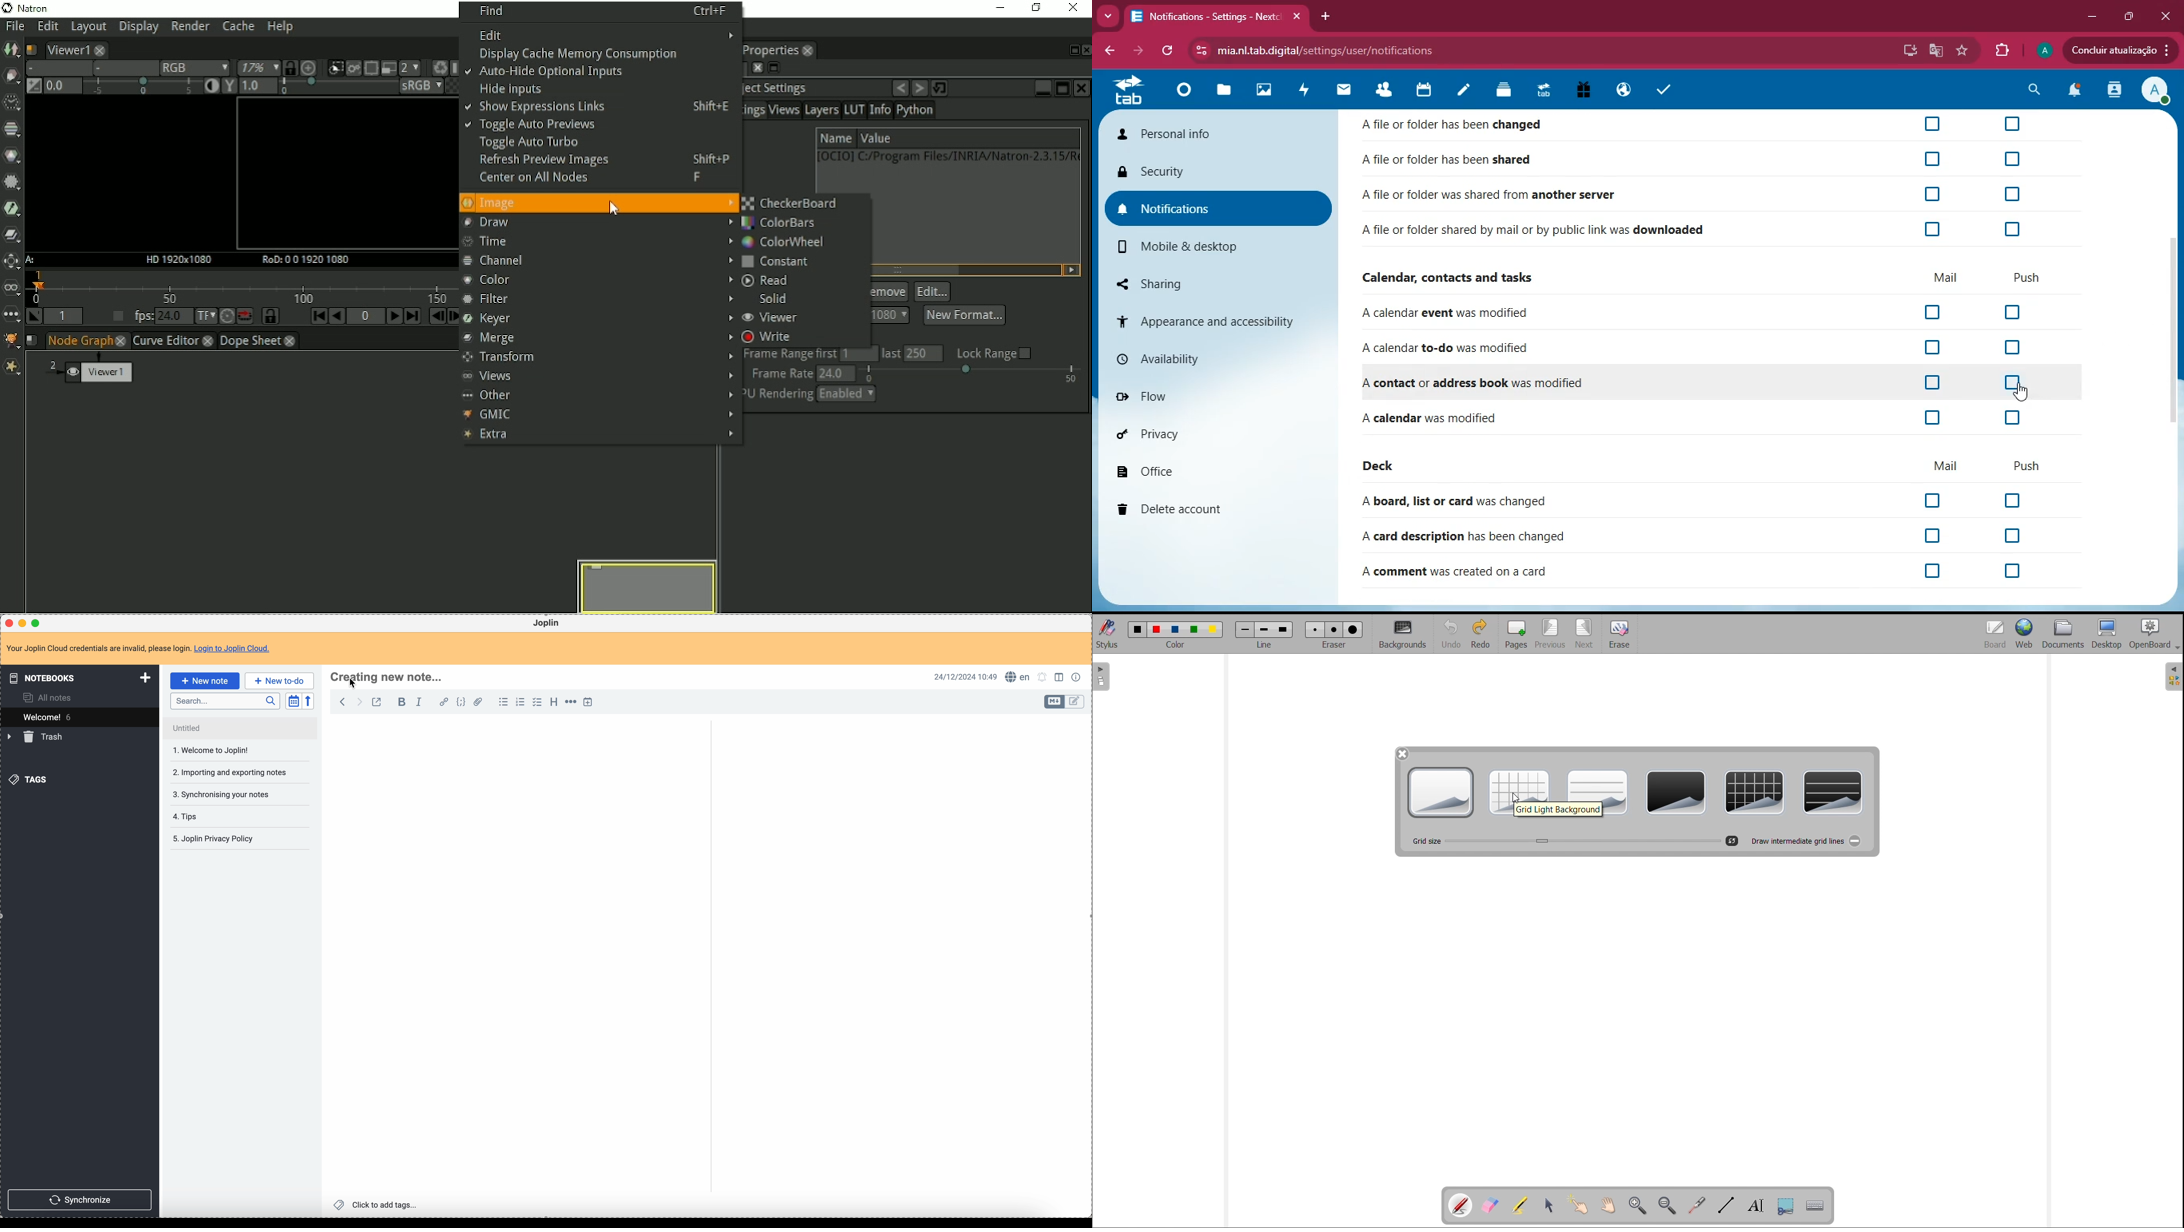  Describe the element at coordinates (1937, 572) in the screenshot. I see `off` at that location.